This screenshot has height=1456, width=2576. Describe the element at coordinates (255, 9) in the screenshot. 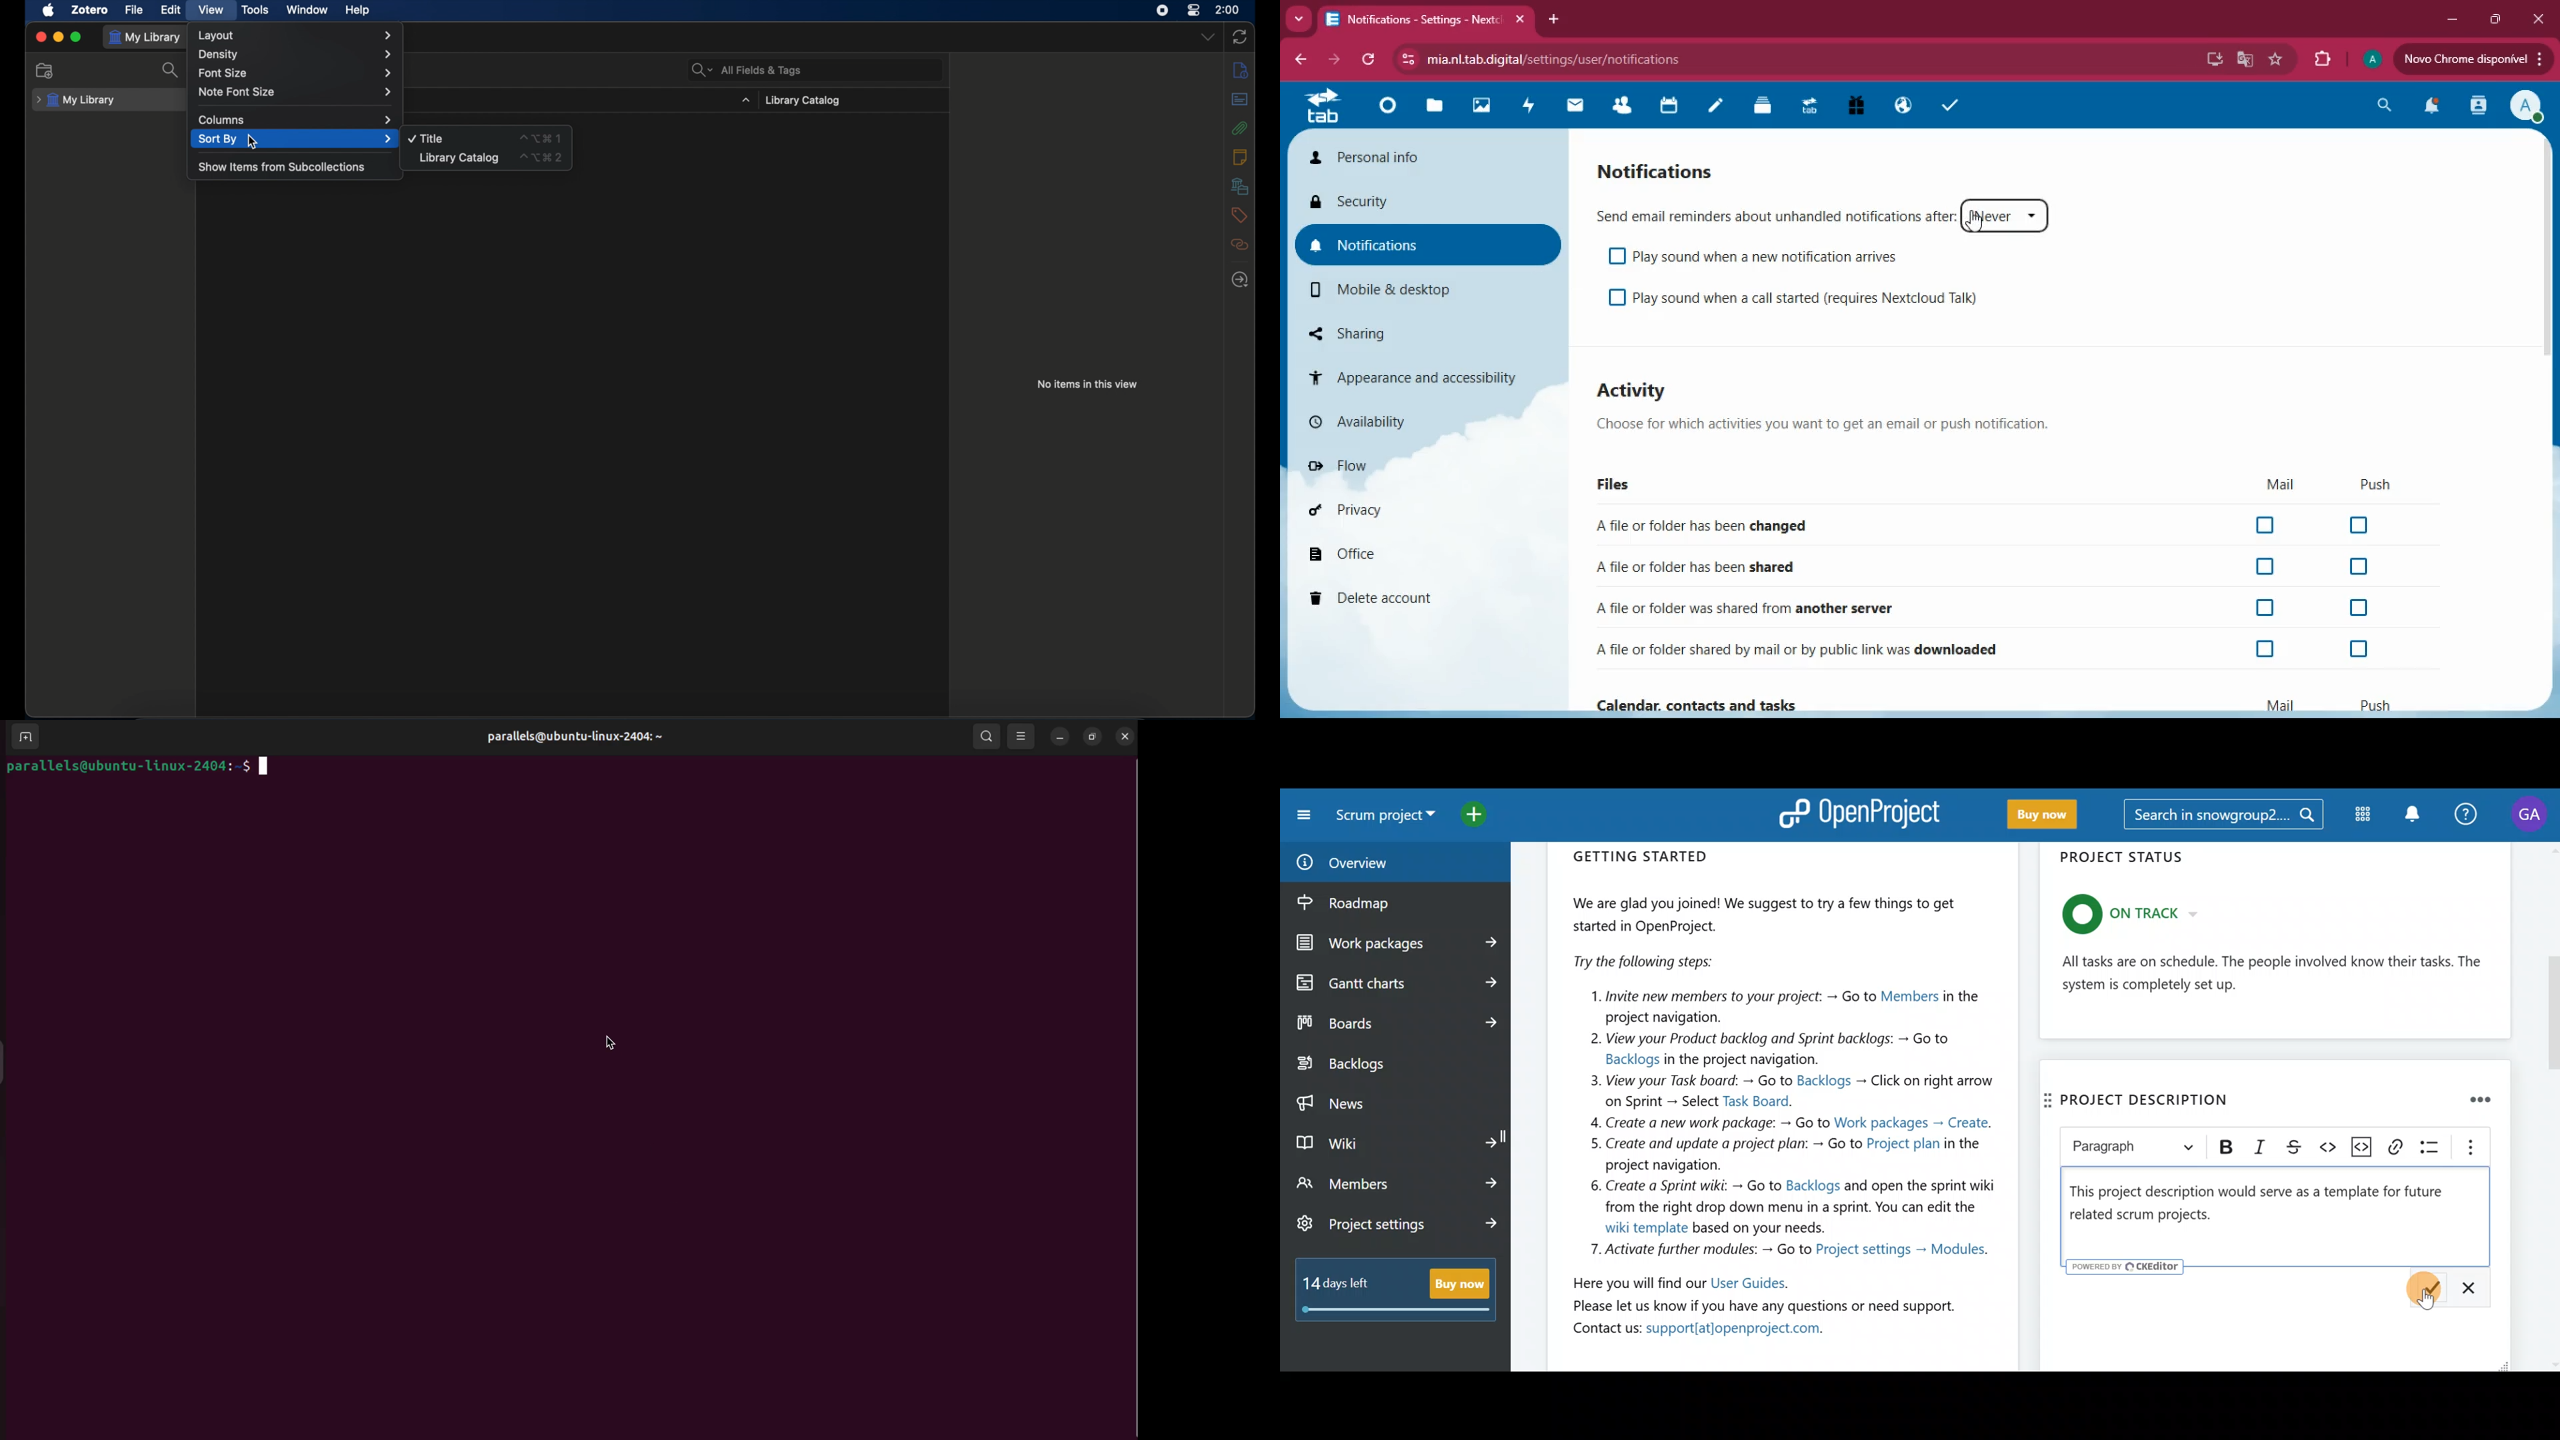

I see `tools` at that location.